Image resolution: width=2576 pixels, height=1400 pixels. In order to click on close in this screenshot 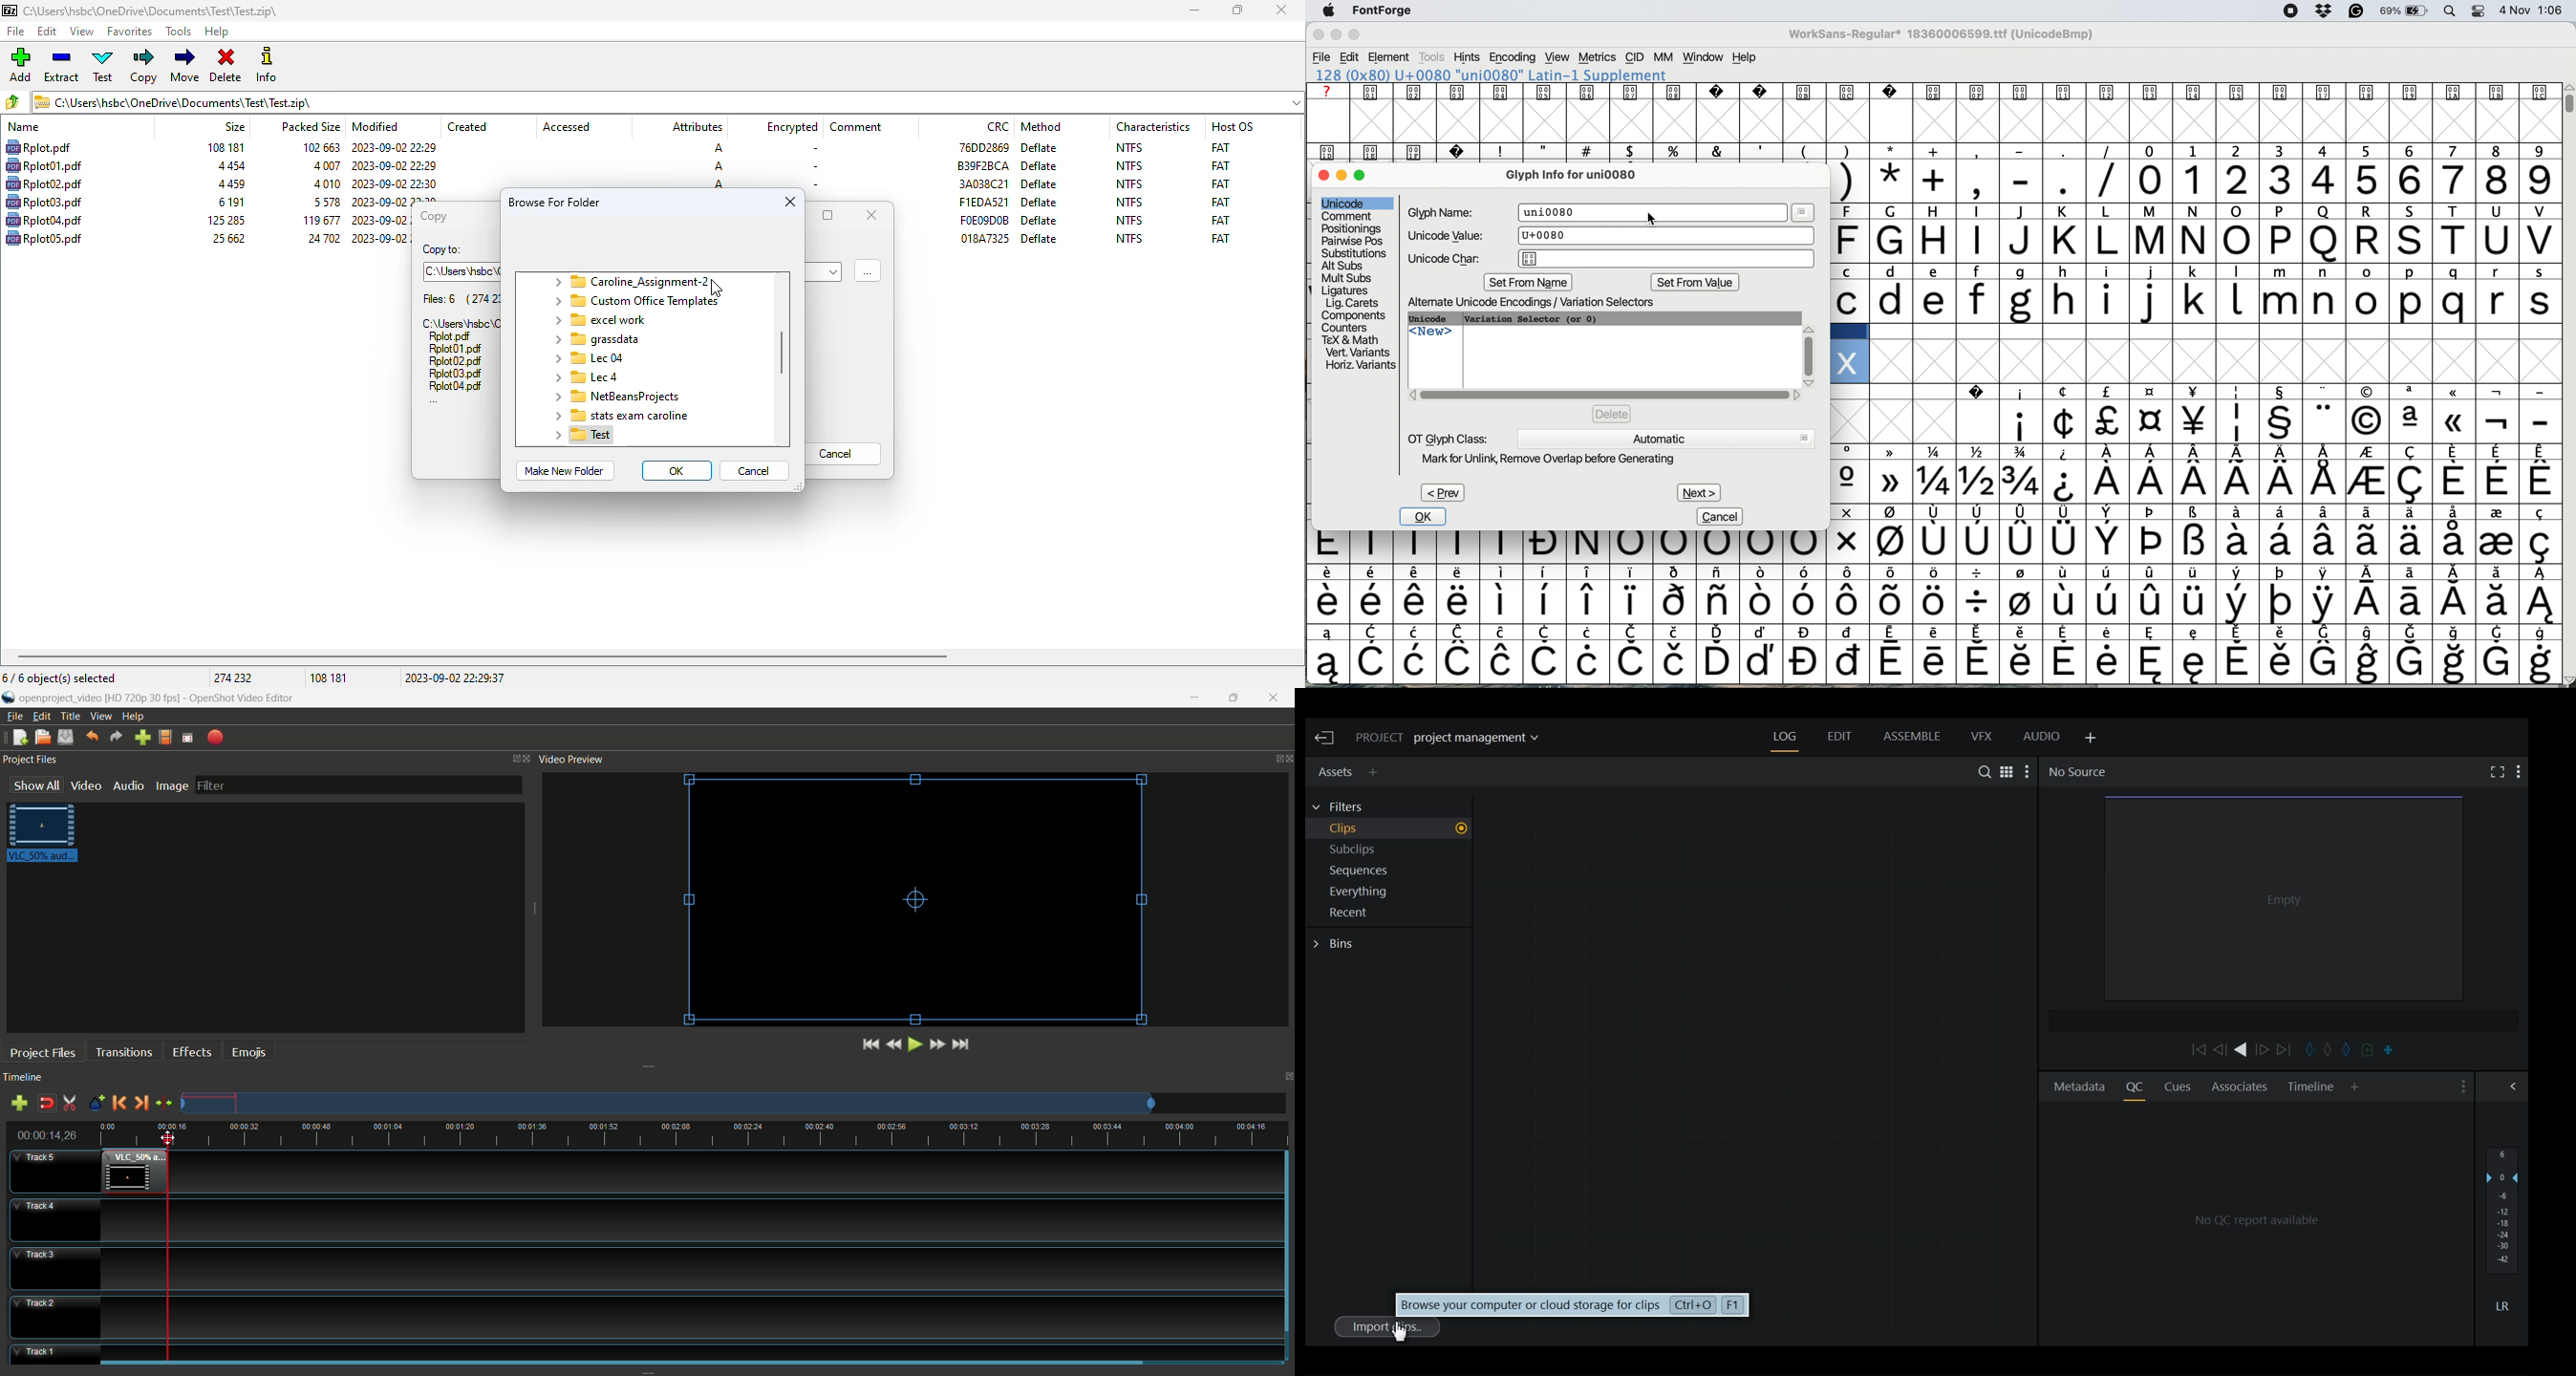, I will do `click(1277, 699)`.